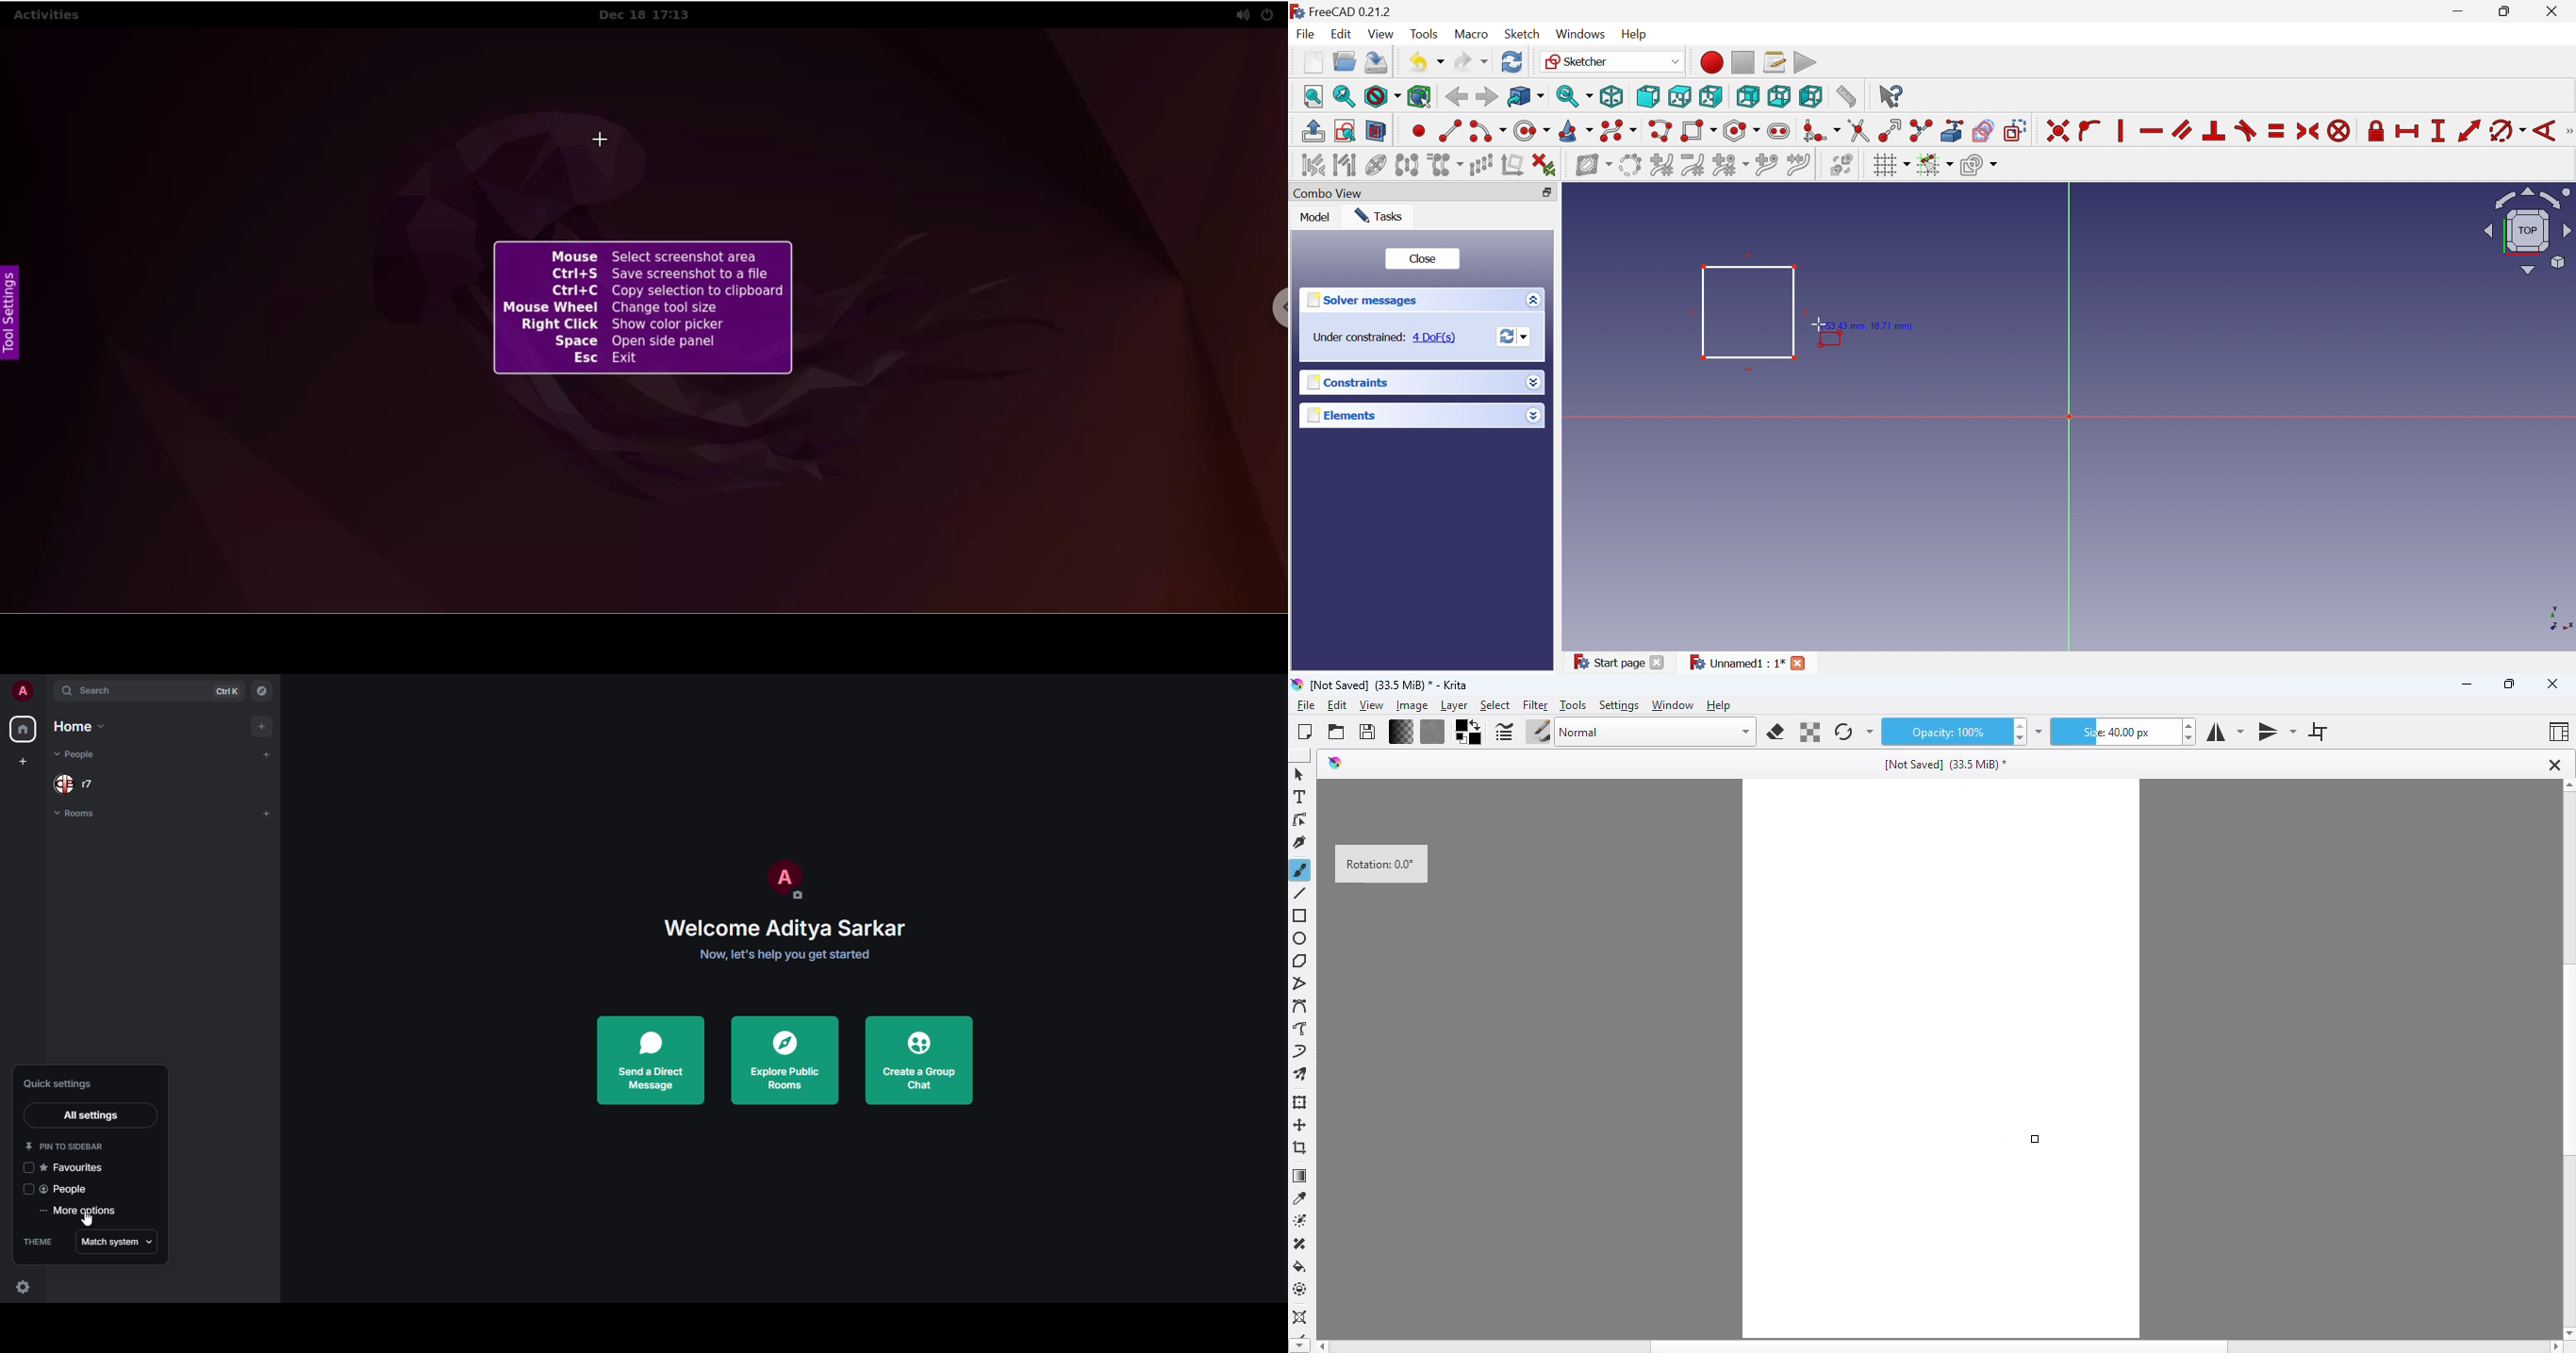 This screenshot has height=1372, width=2576. Describe the element at coordinates (1709, 96) in the screenshot. I see `Right` at that location.